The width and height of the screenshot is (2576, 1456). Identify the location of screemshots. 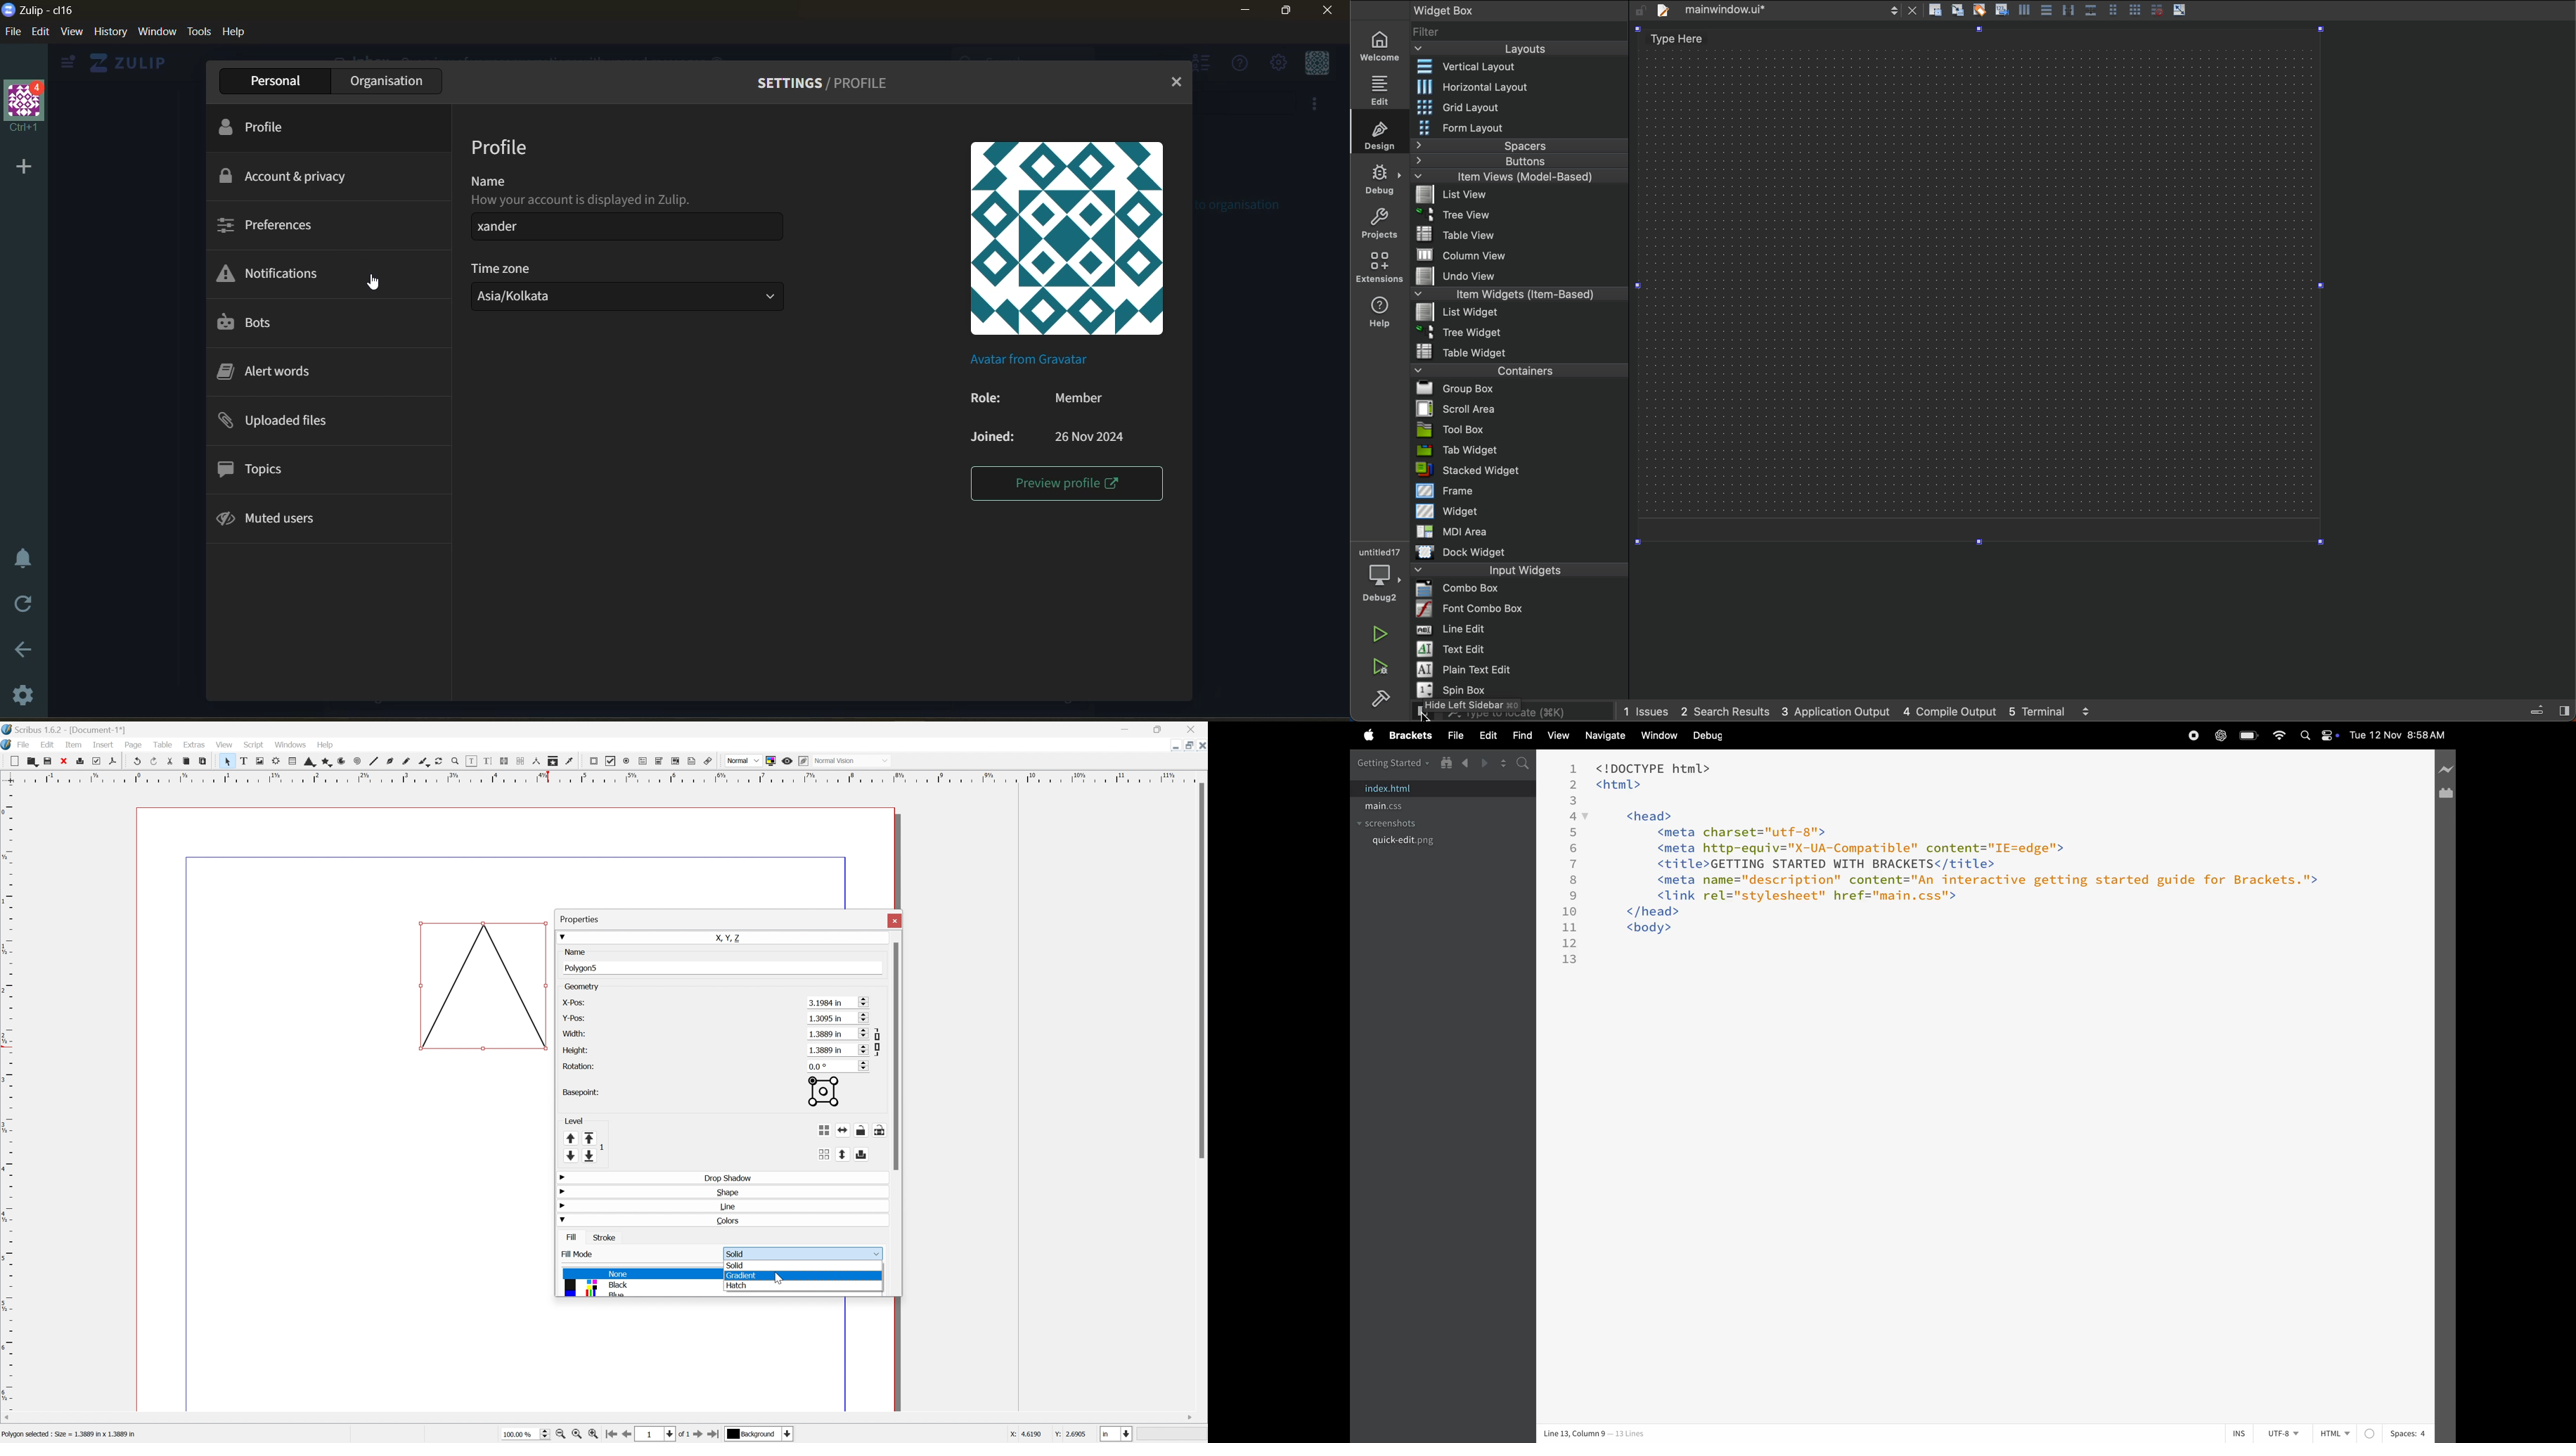
(1406, 825).